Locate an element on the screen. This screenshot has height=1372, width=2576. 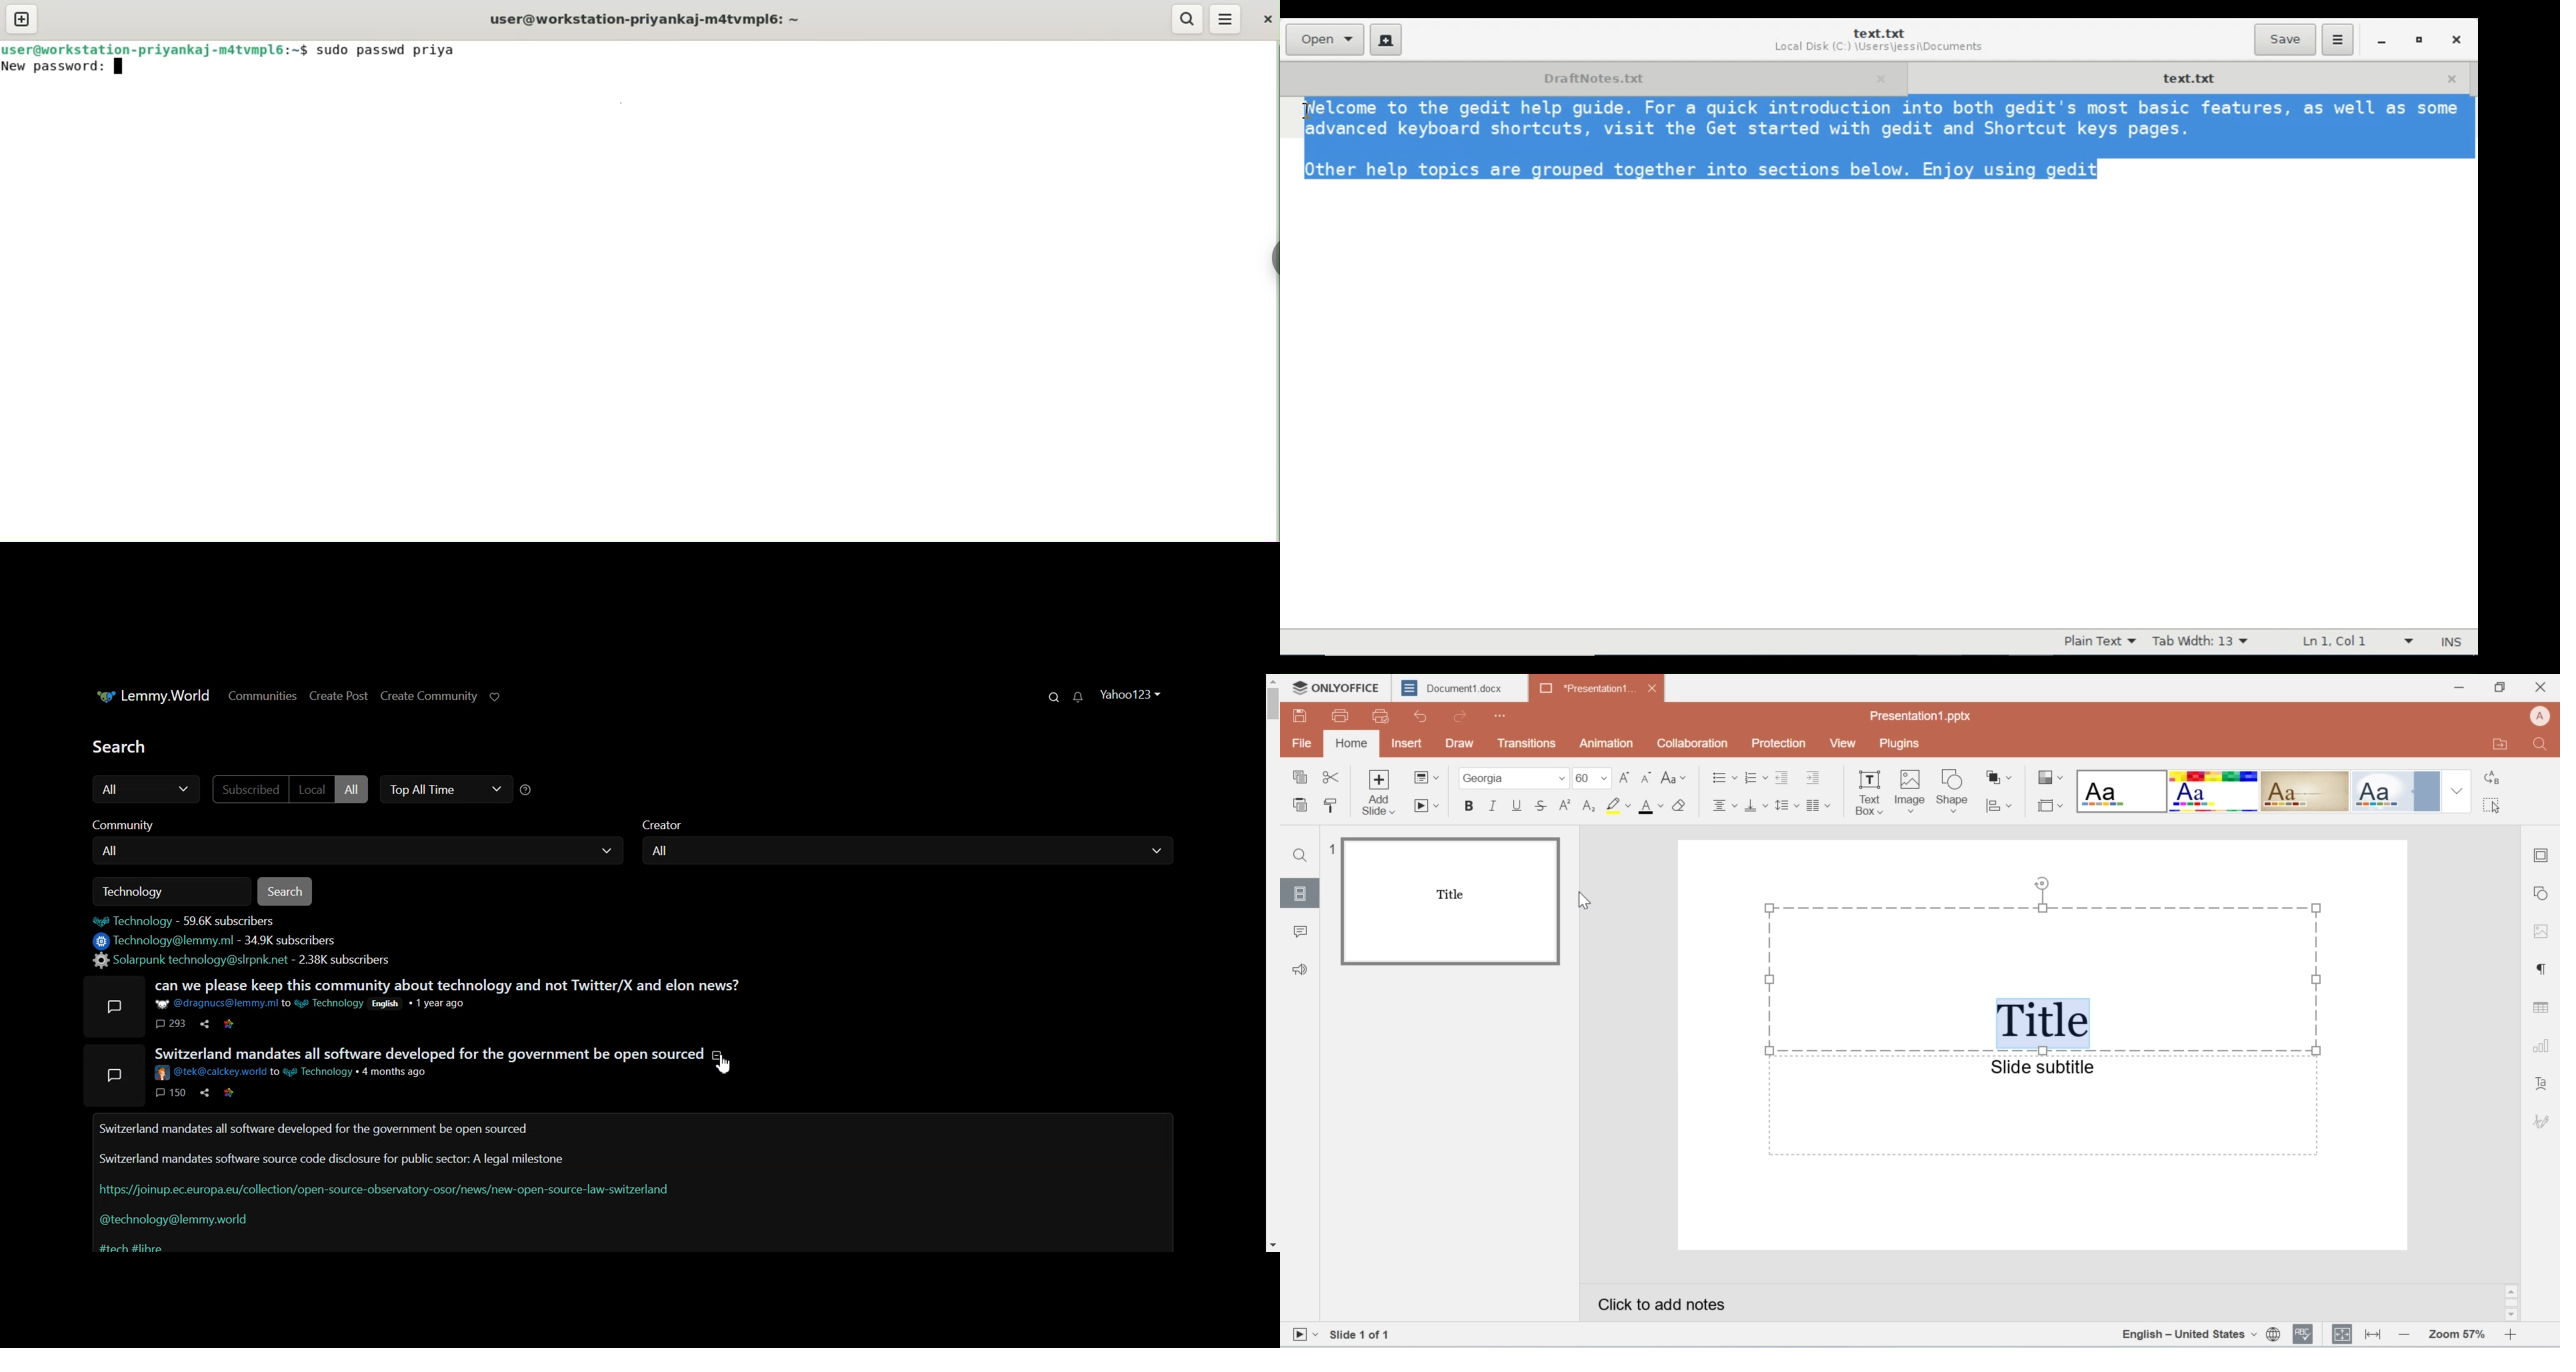
plugins is located at coordinates (1899, 744).